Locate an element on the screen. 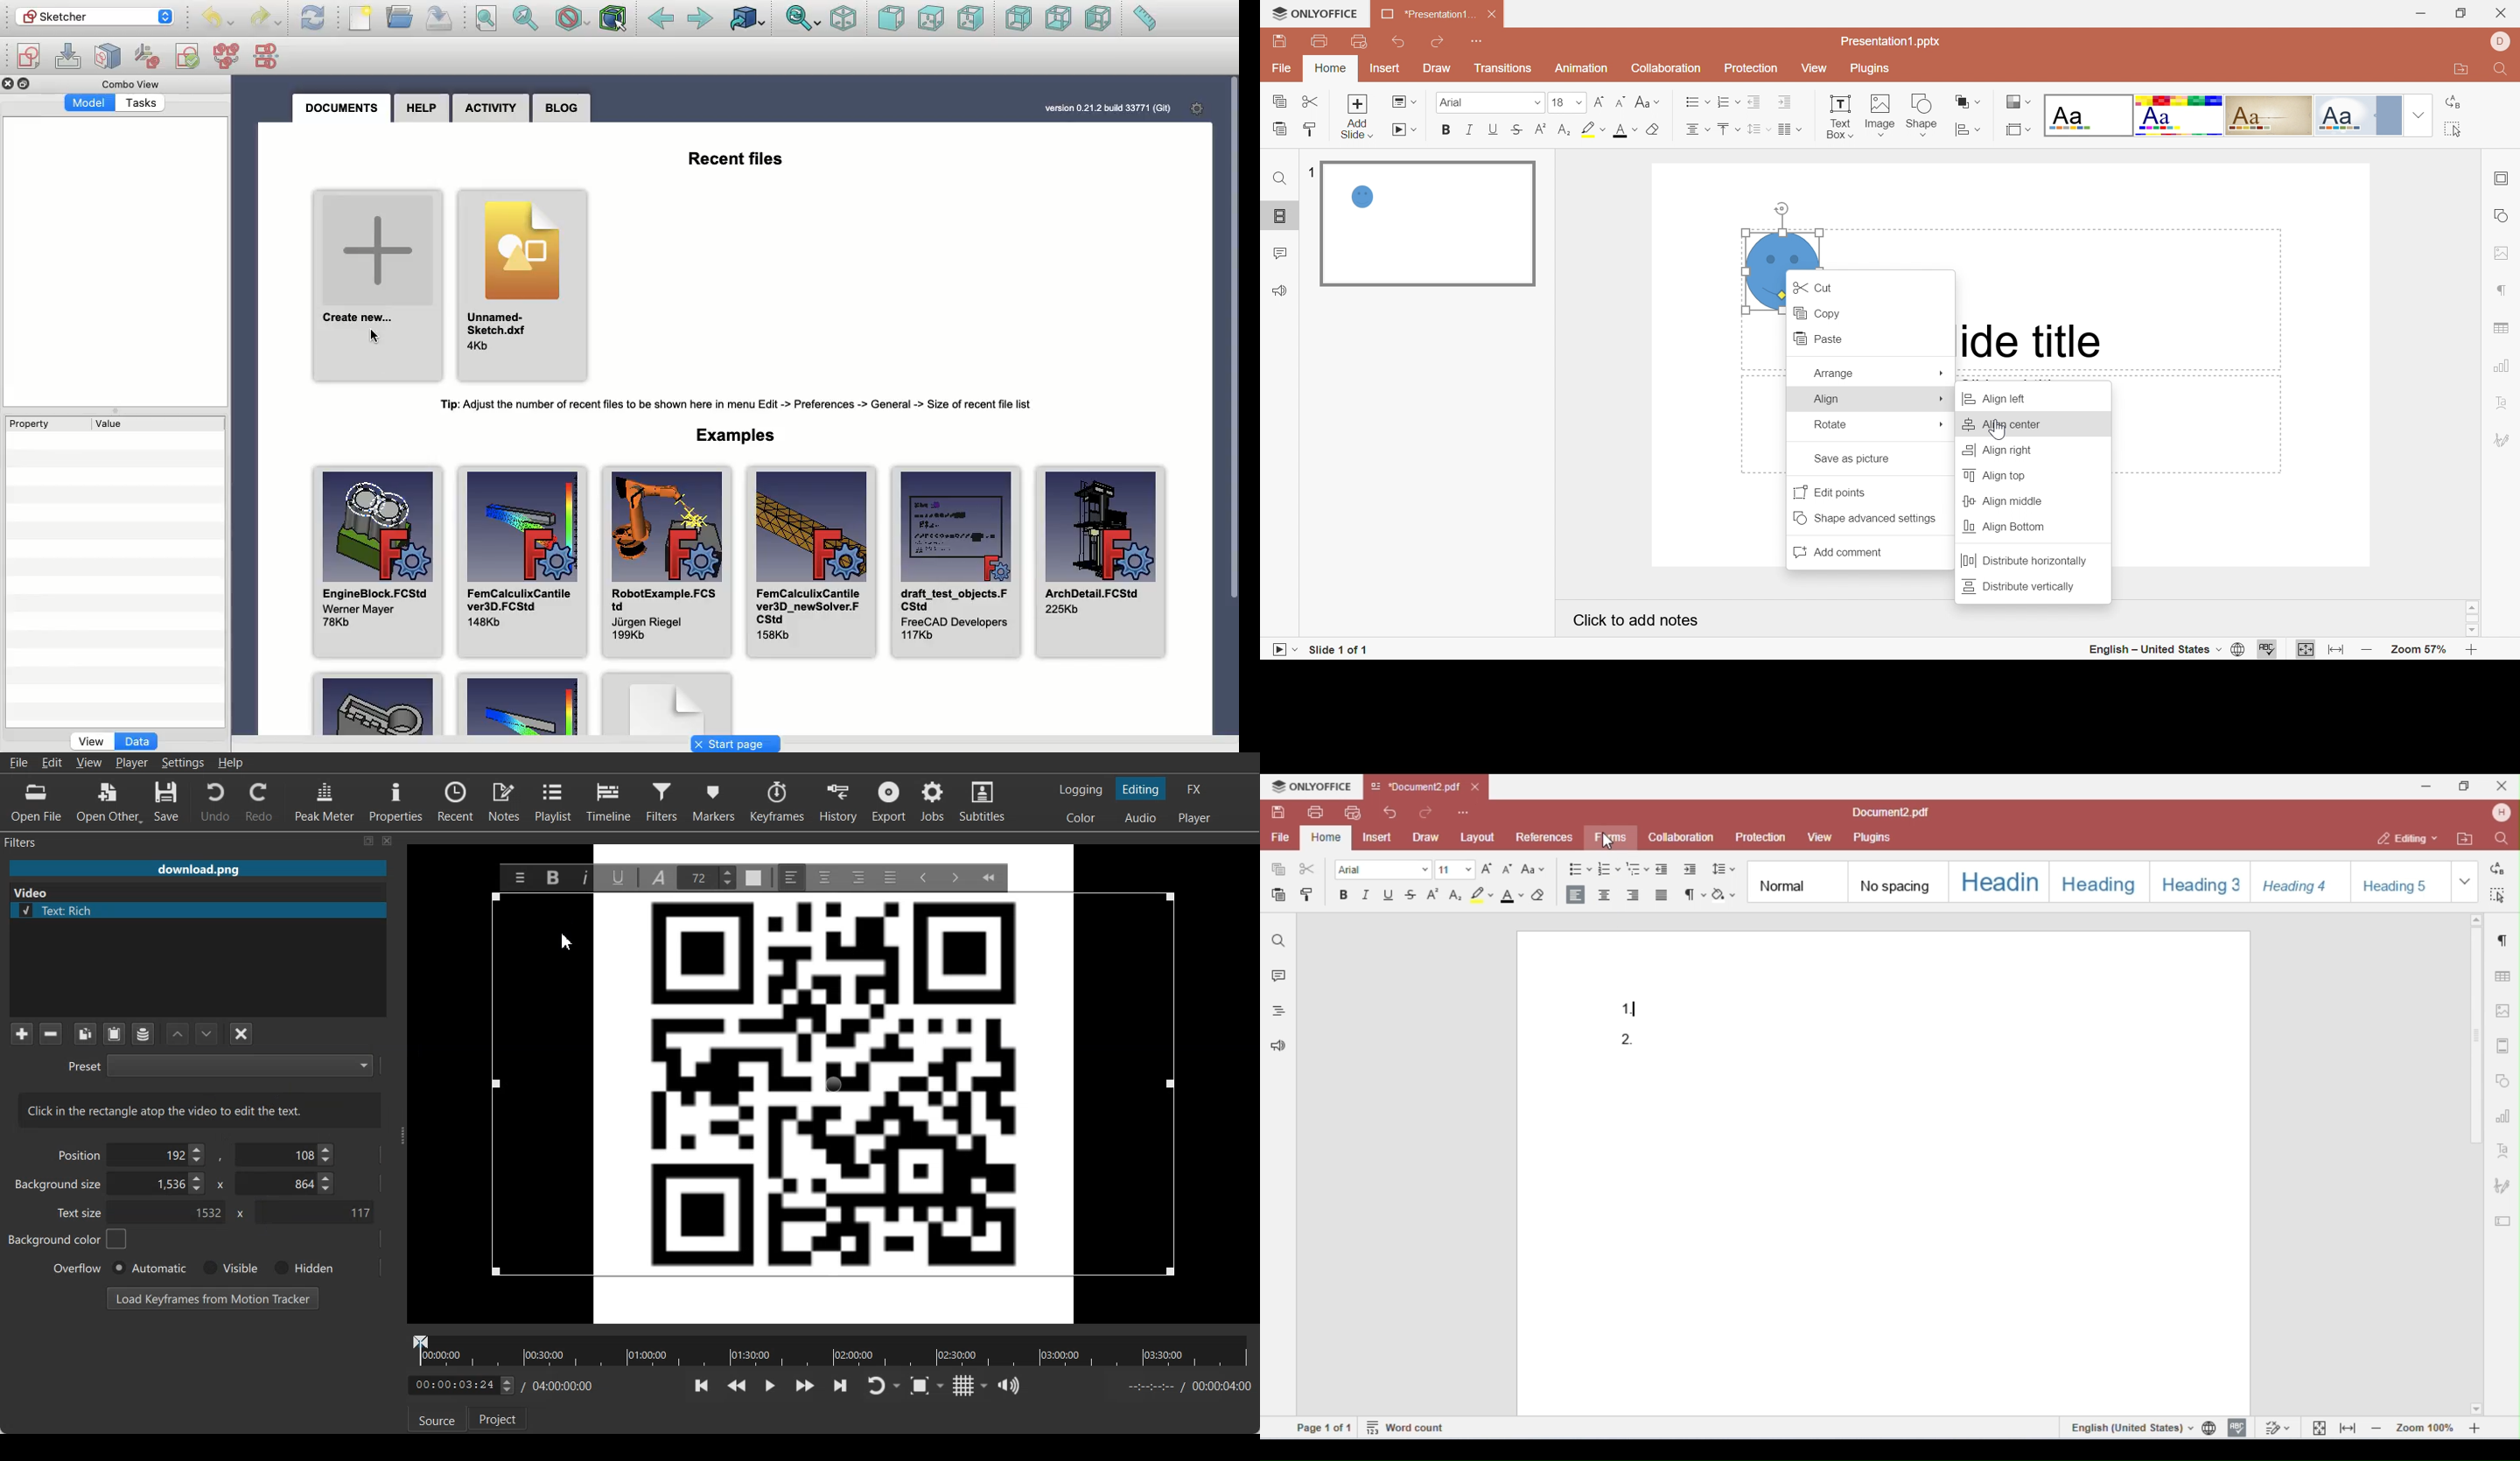 The image size is (2520, 1484). Zoom out is located at coordinates (2367, 651).